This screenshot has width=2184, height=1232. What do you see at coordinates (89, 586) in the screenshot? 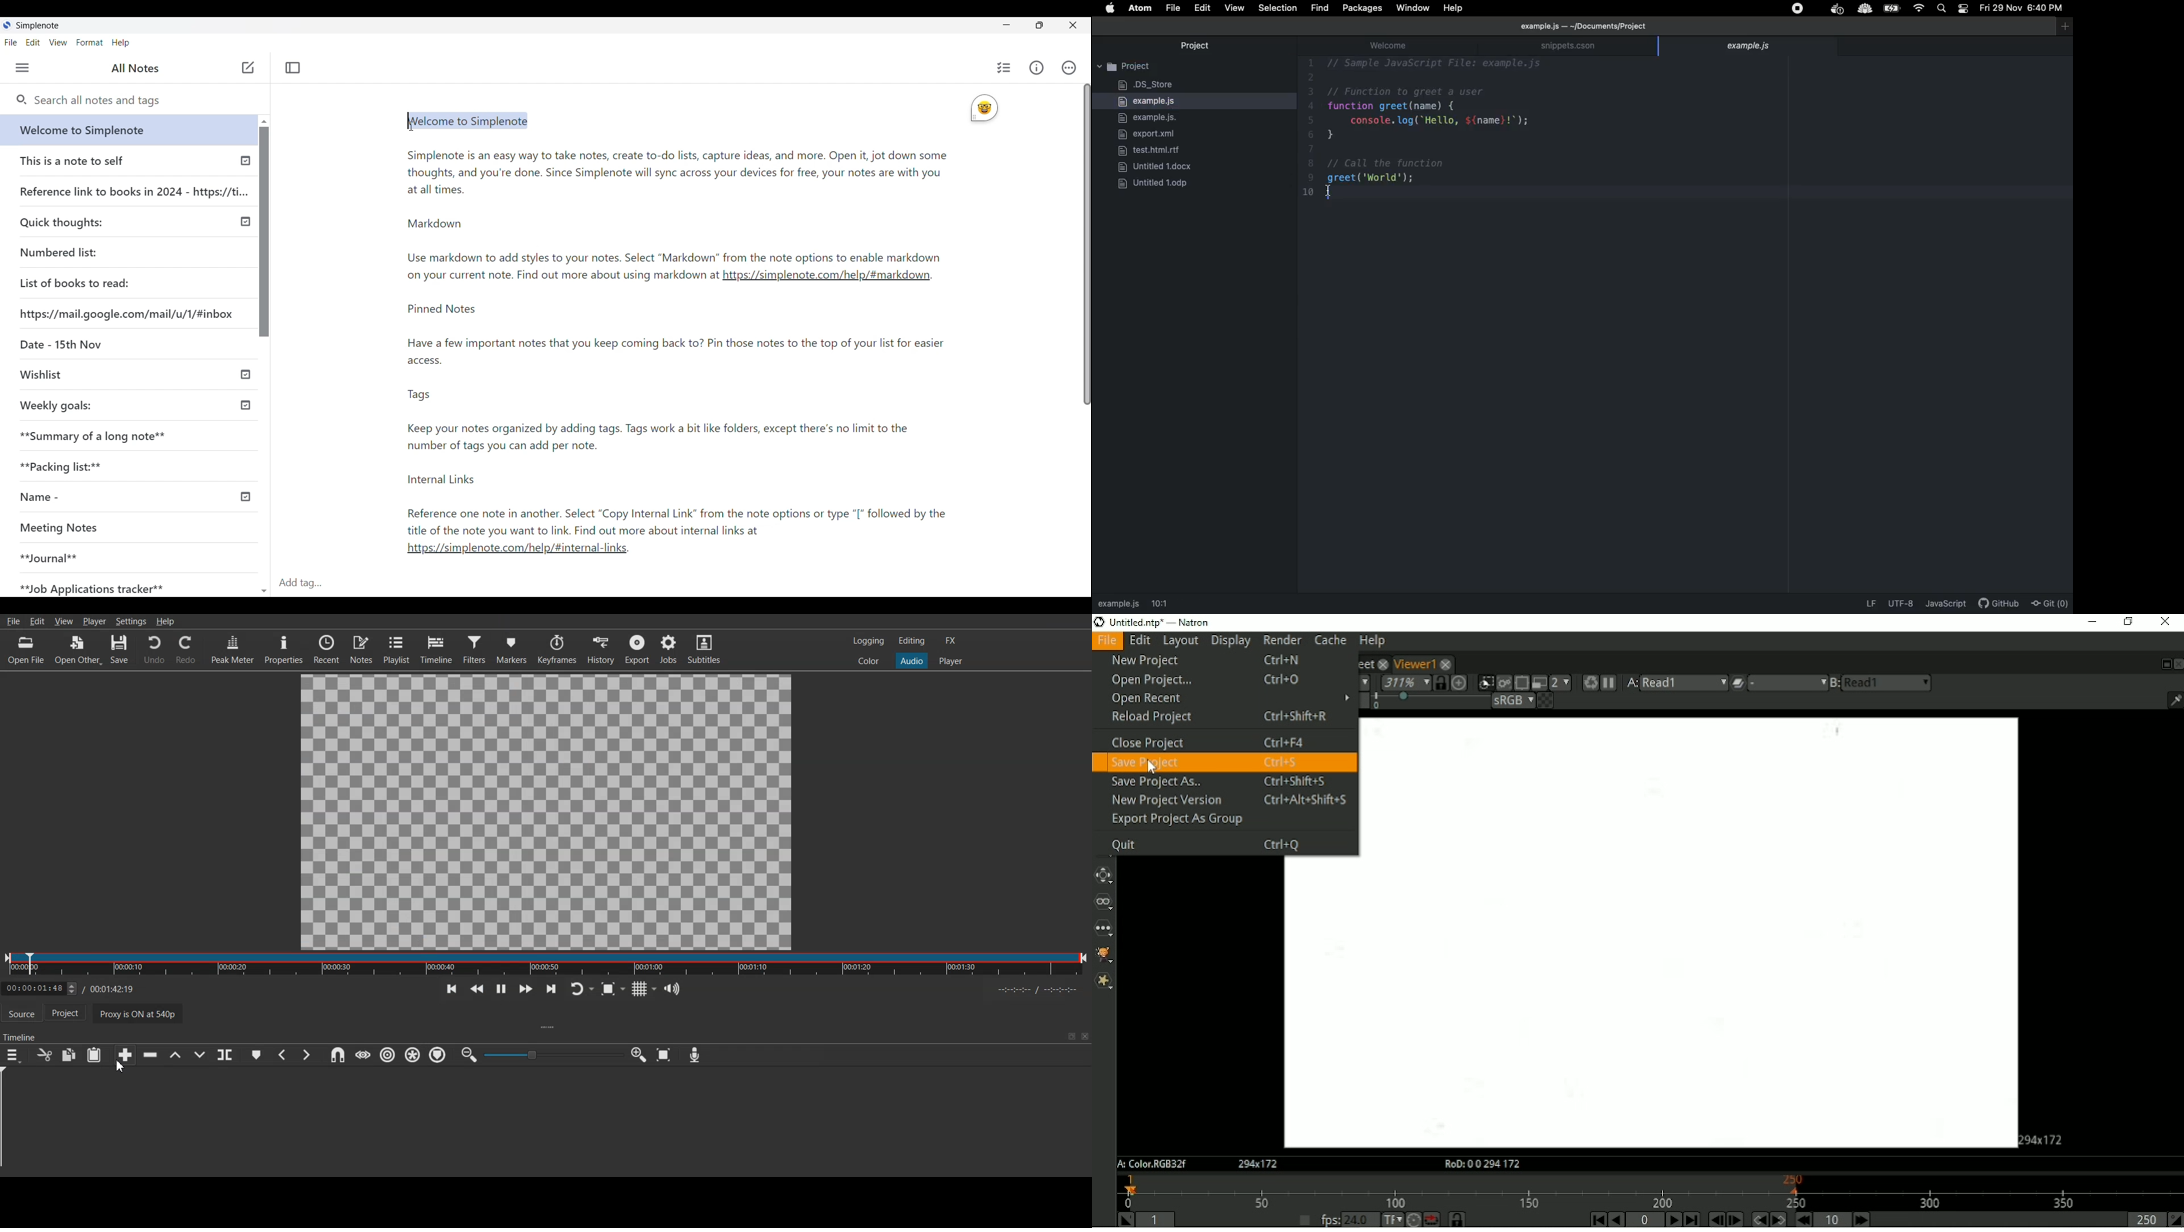
I see `Job Application tracker` at bounding box center [89, 586].